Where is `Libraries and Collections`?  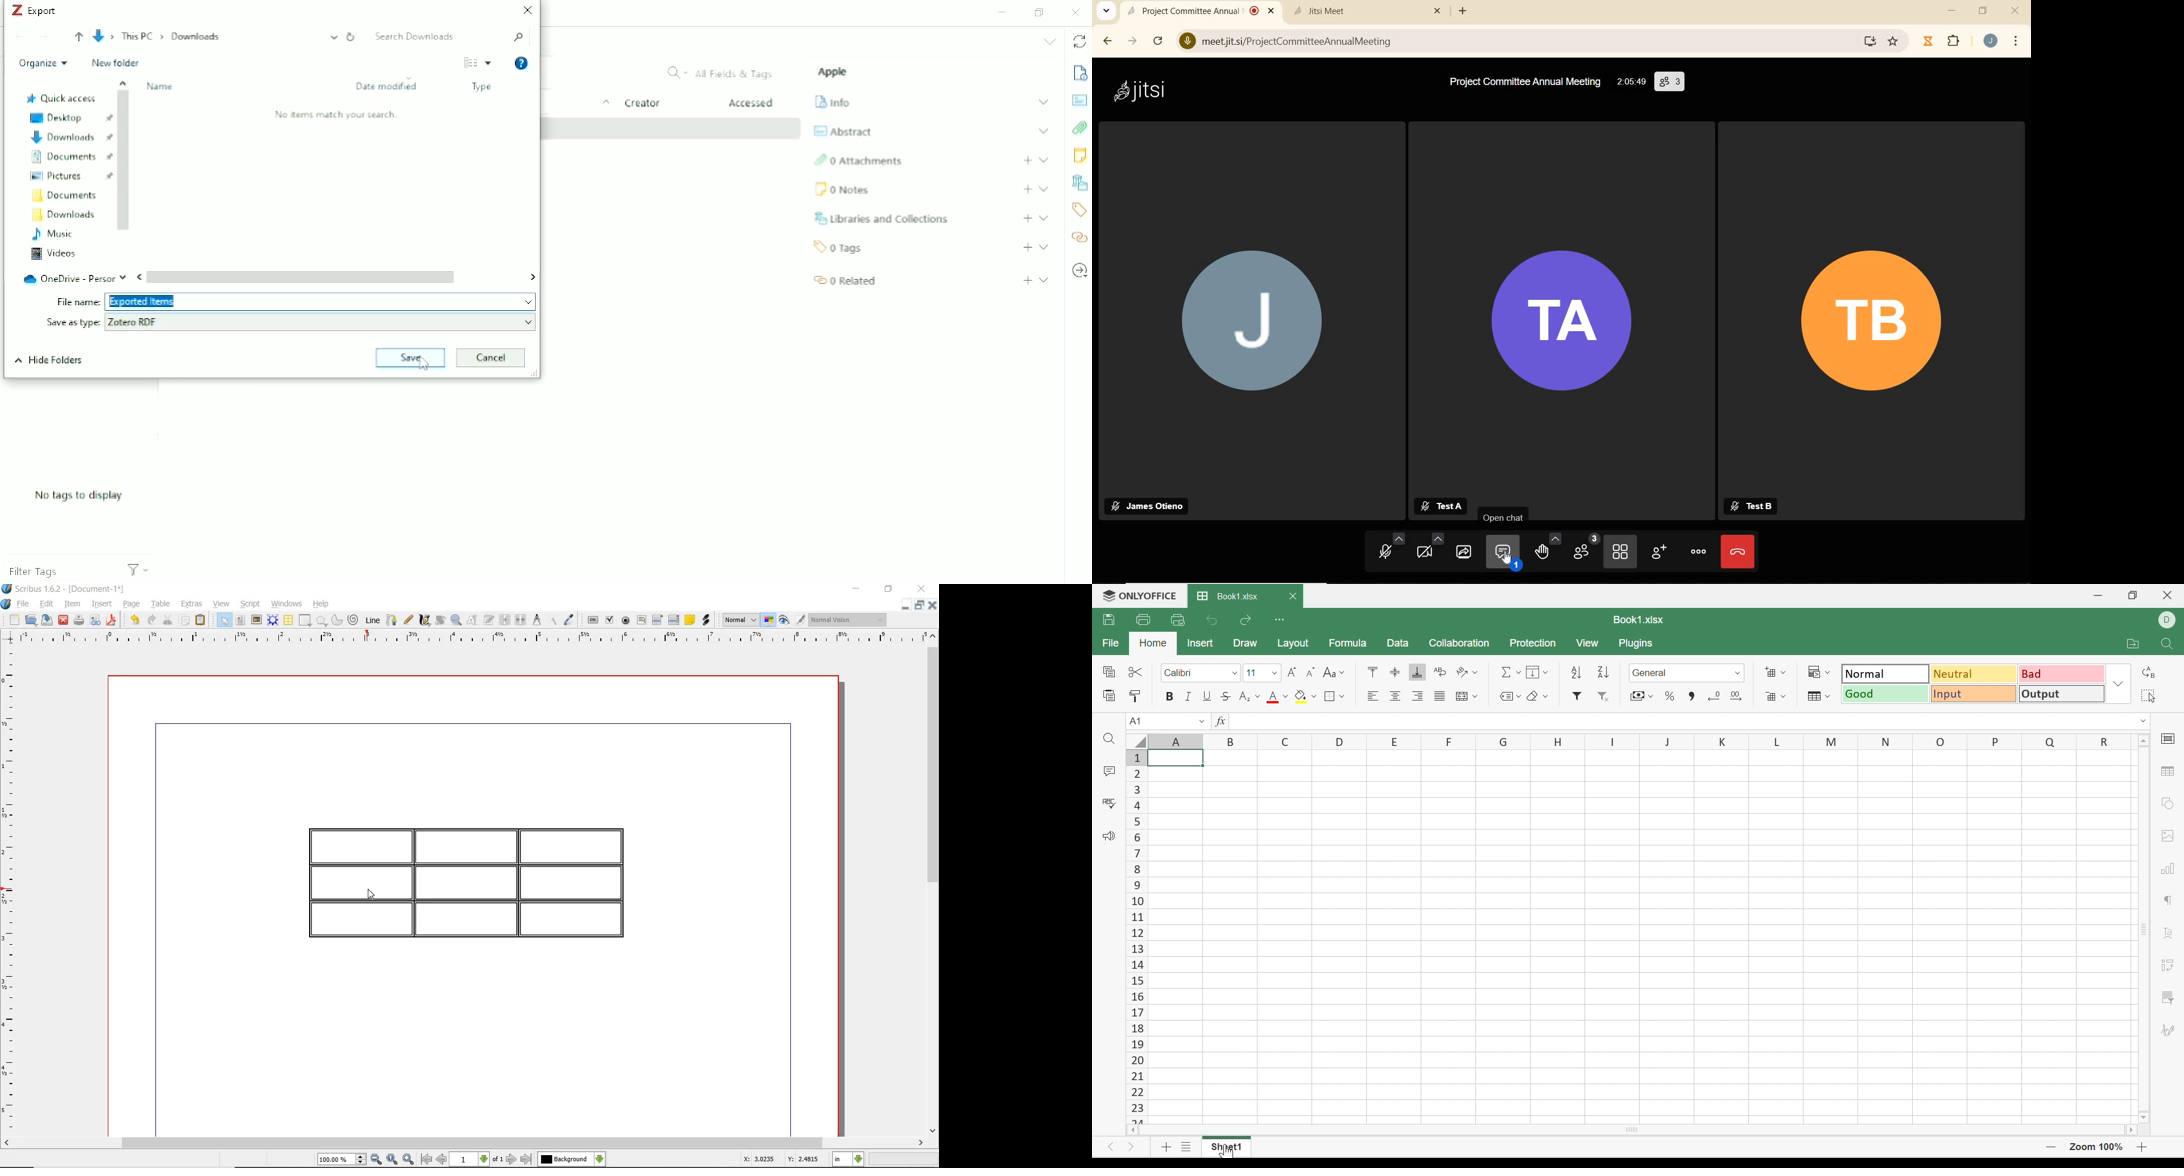 Libraries and Collections is located at coordinates (1079, 183).